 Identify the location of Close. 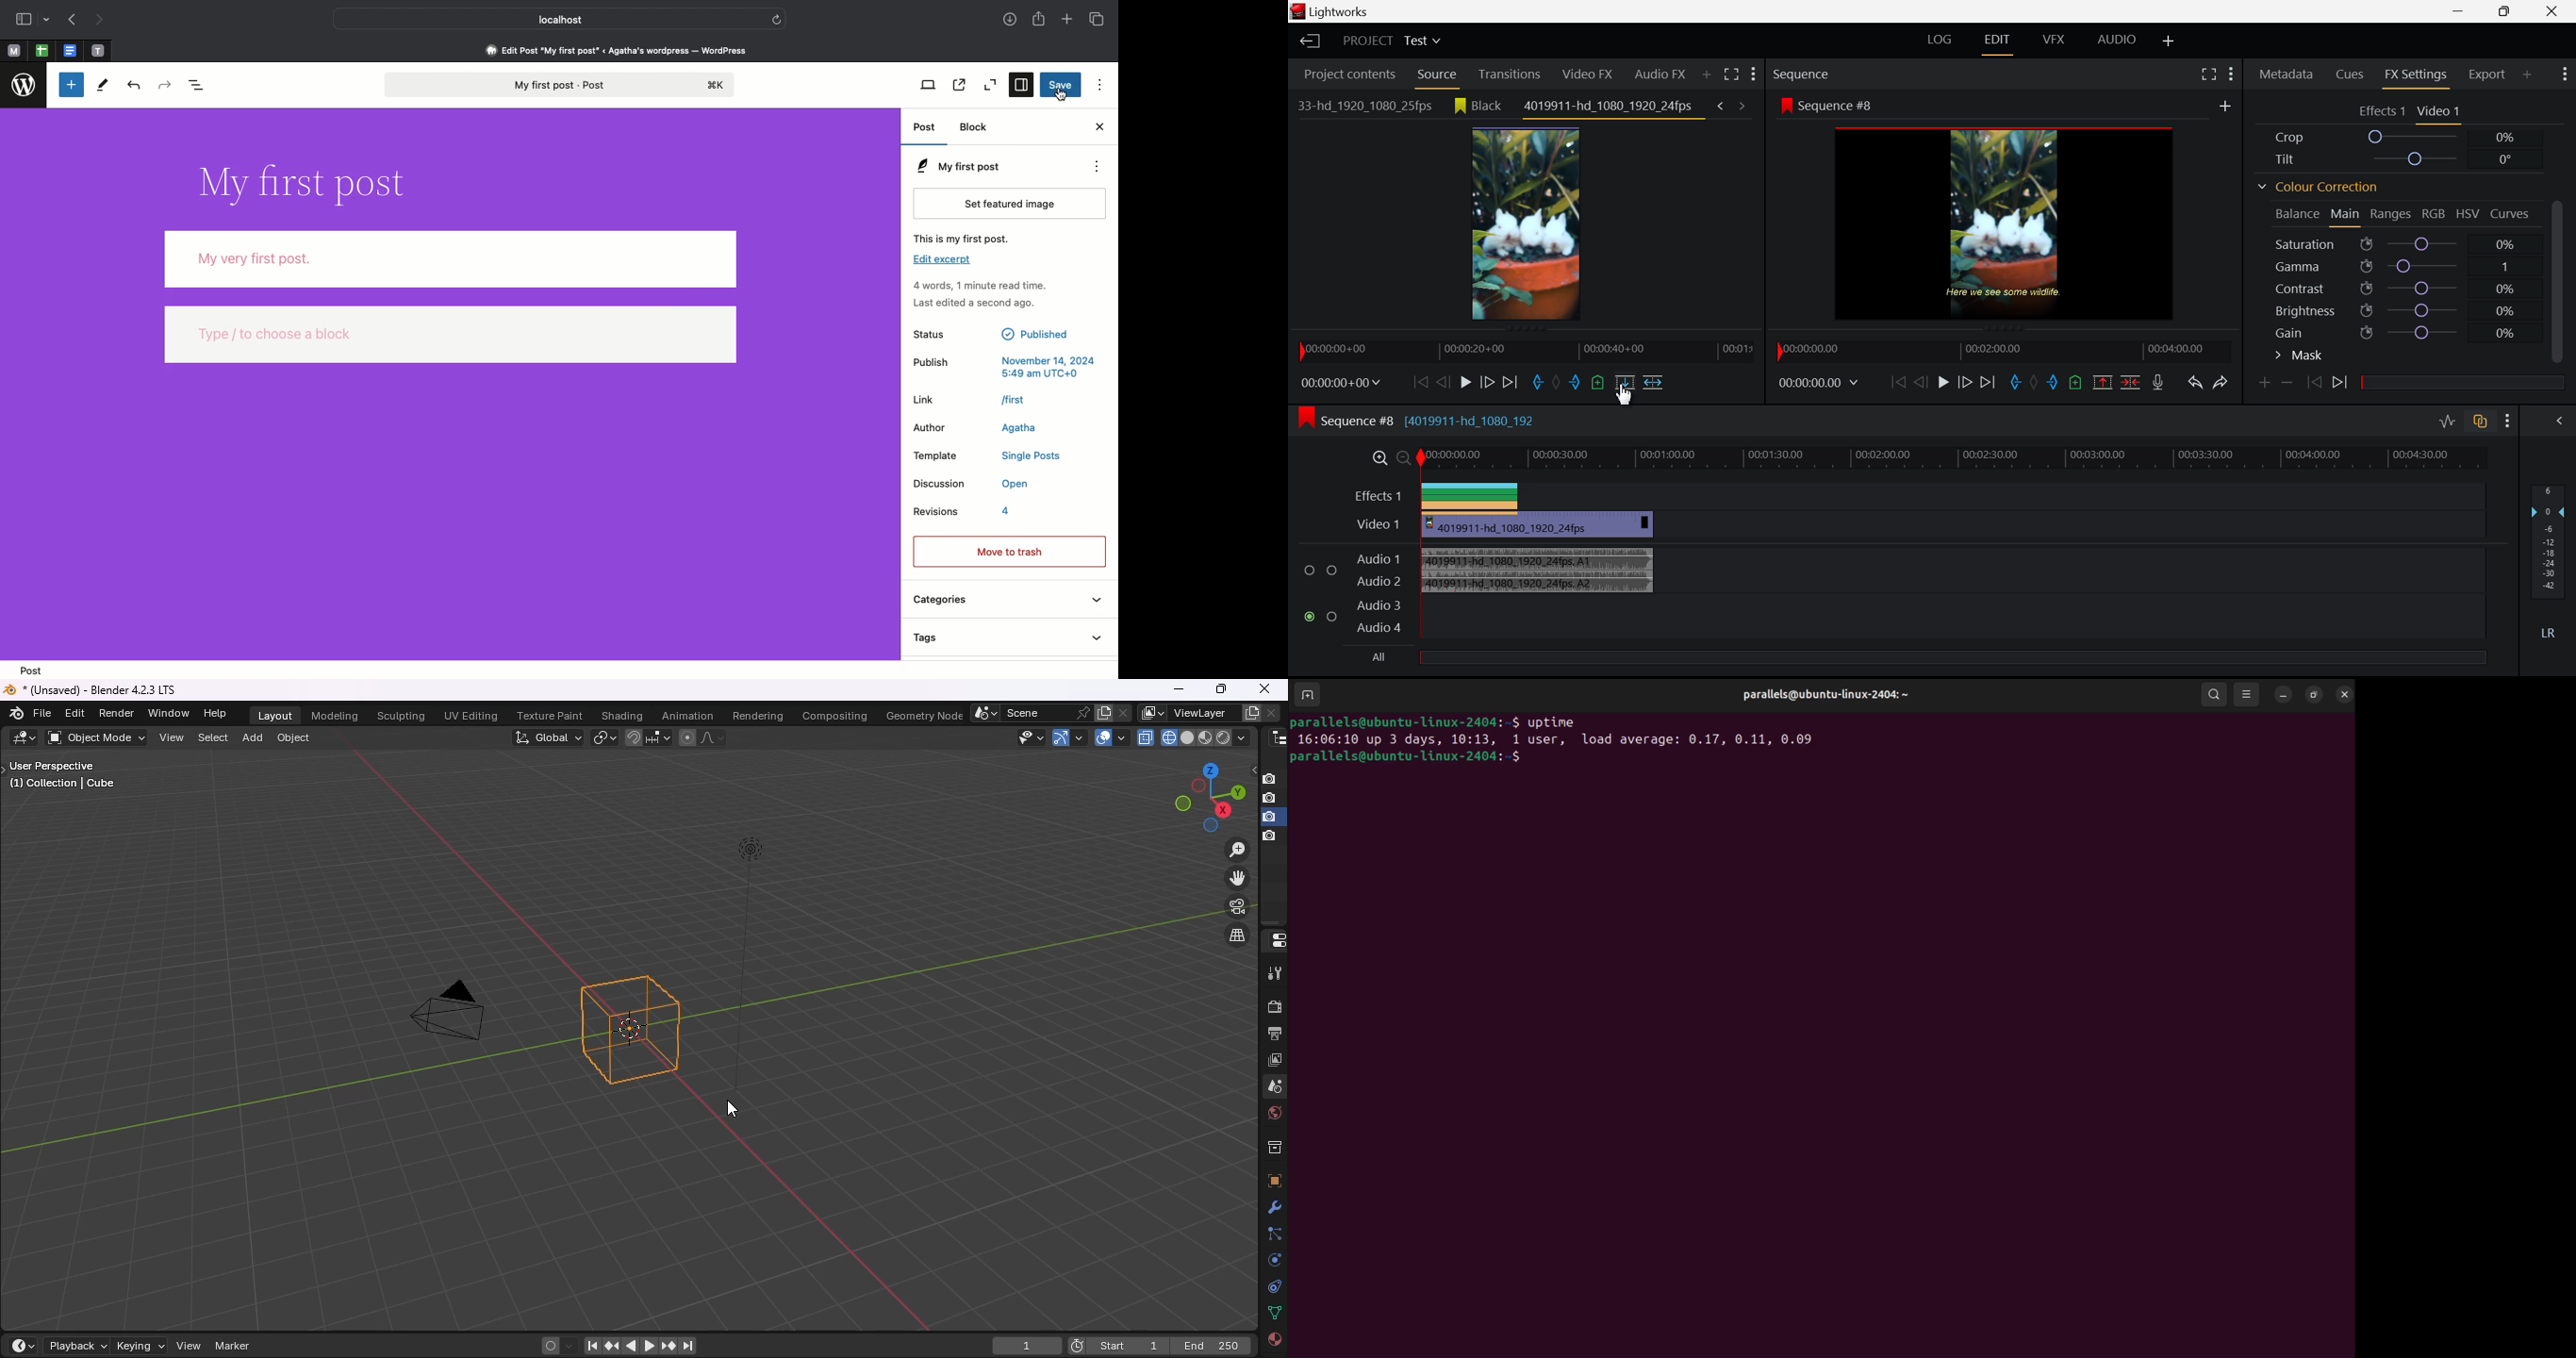
(1098, 127).